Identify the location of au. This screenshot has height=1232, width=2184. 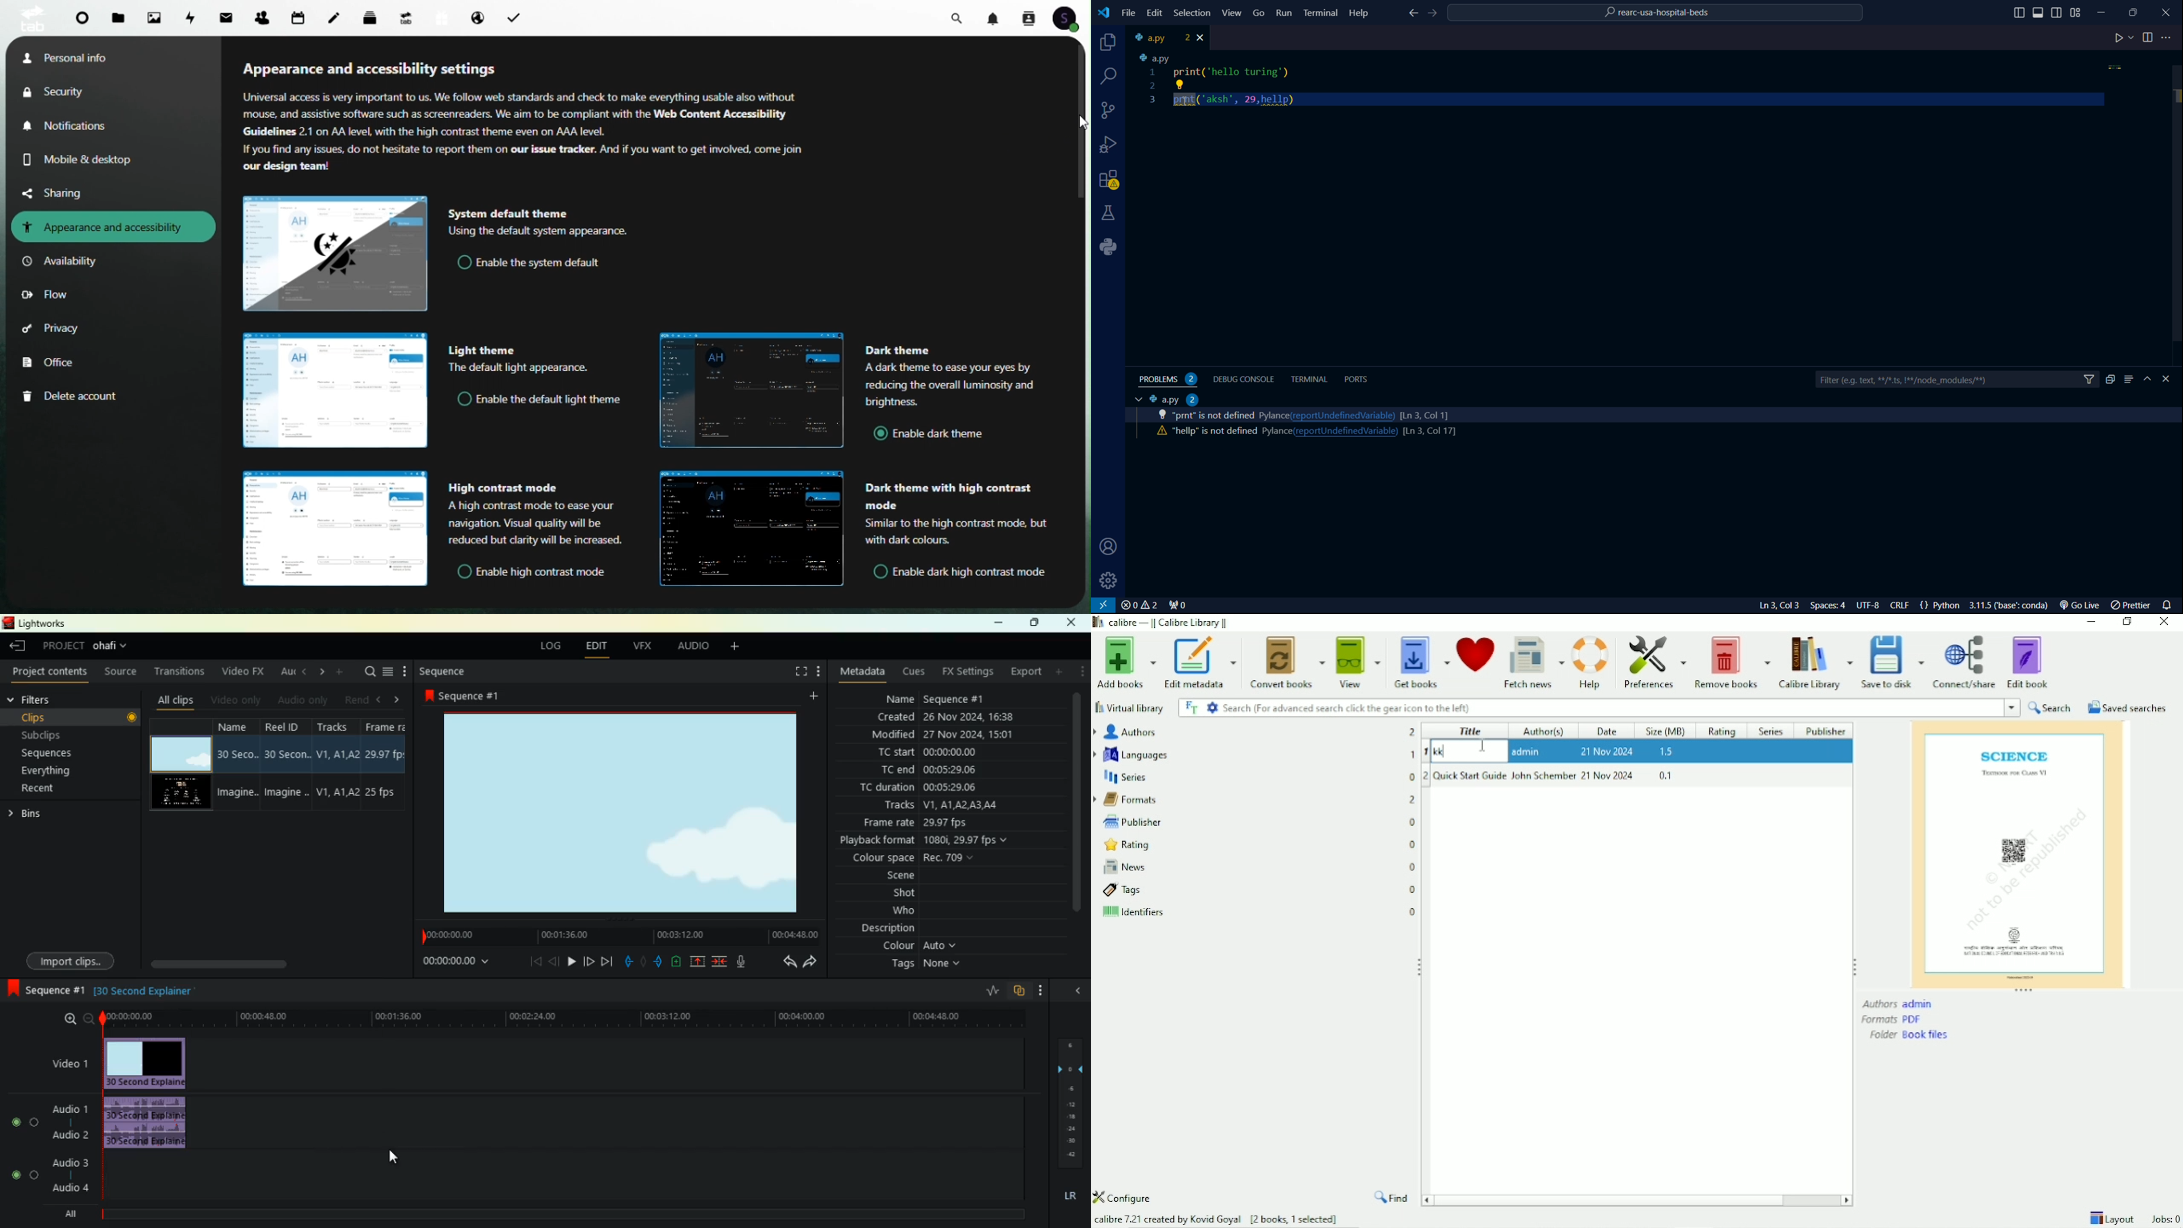
(285, 672).